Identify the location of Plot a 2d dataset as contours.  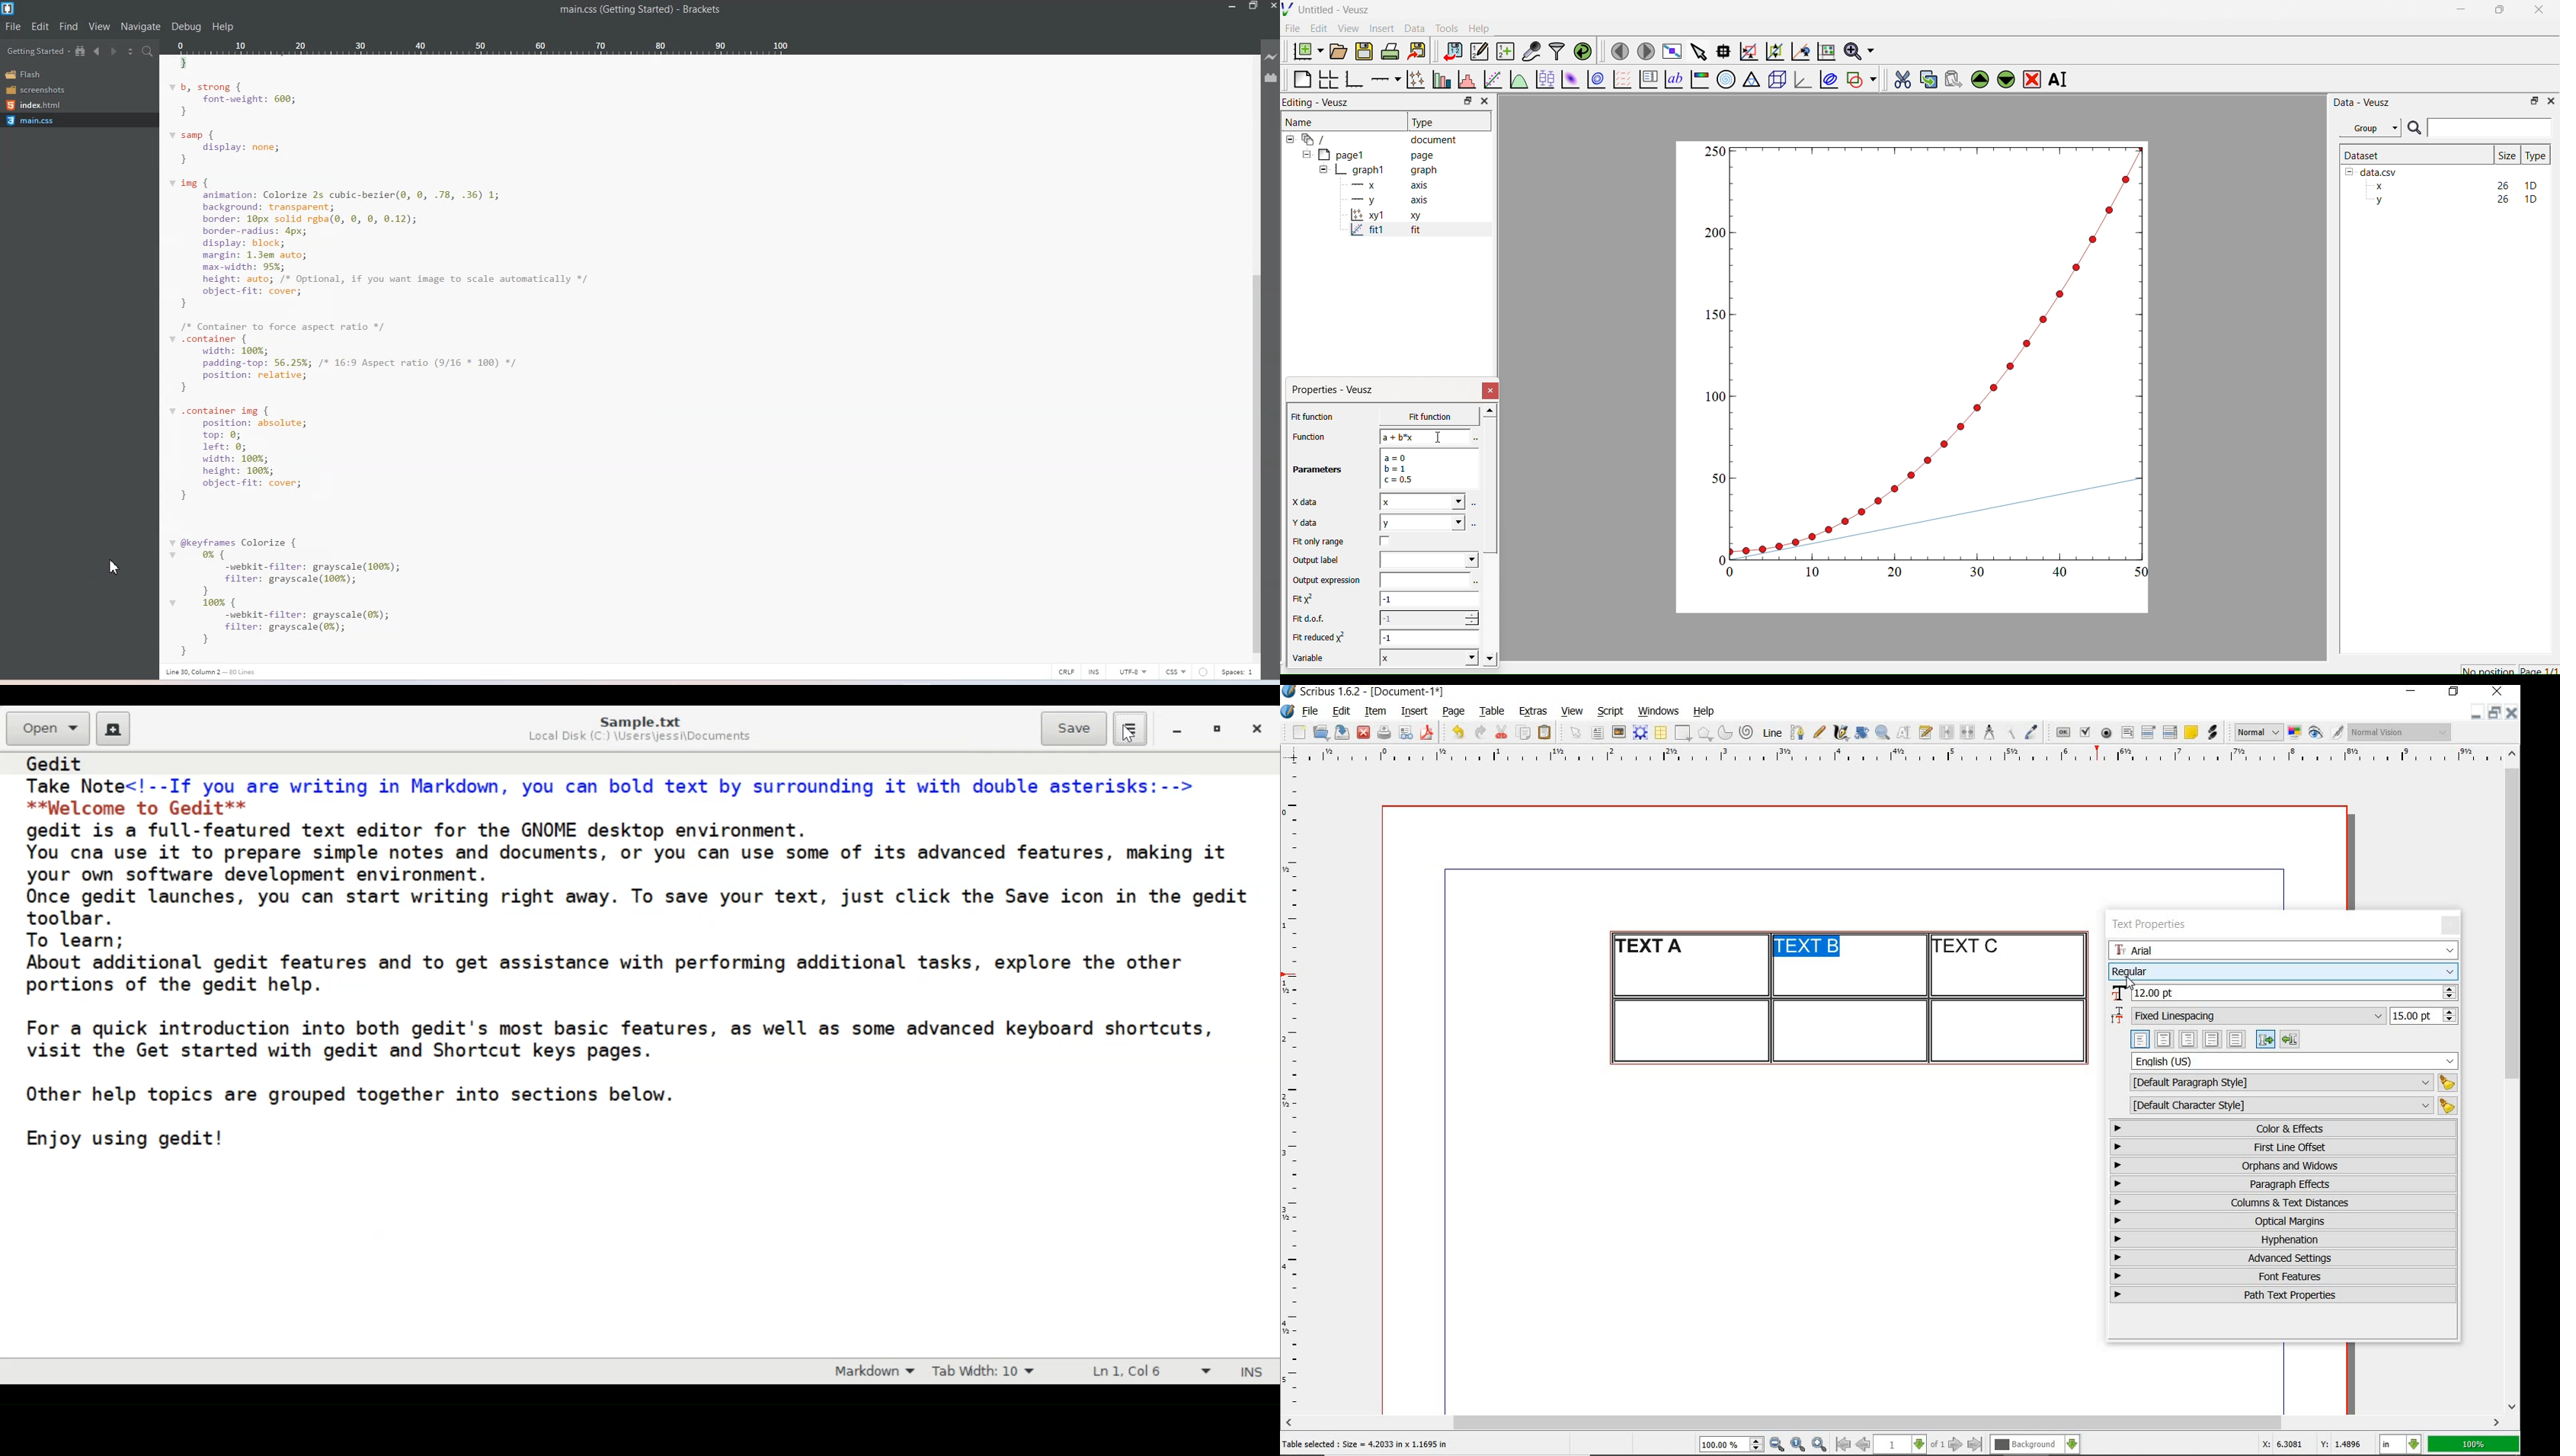
(1595, 81).